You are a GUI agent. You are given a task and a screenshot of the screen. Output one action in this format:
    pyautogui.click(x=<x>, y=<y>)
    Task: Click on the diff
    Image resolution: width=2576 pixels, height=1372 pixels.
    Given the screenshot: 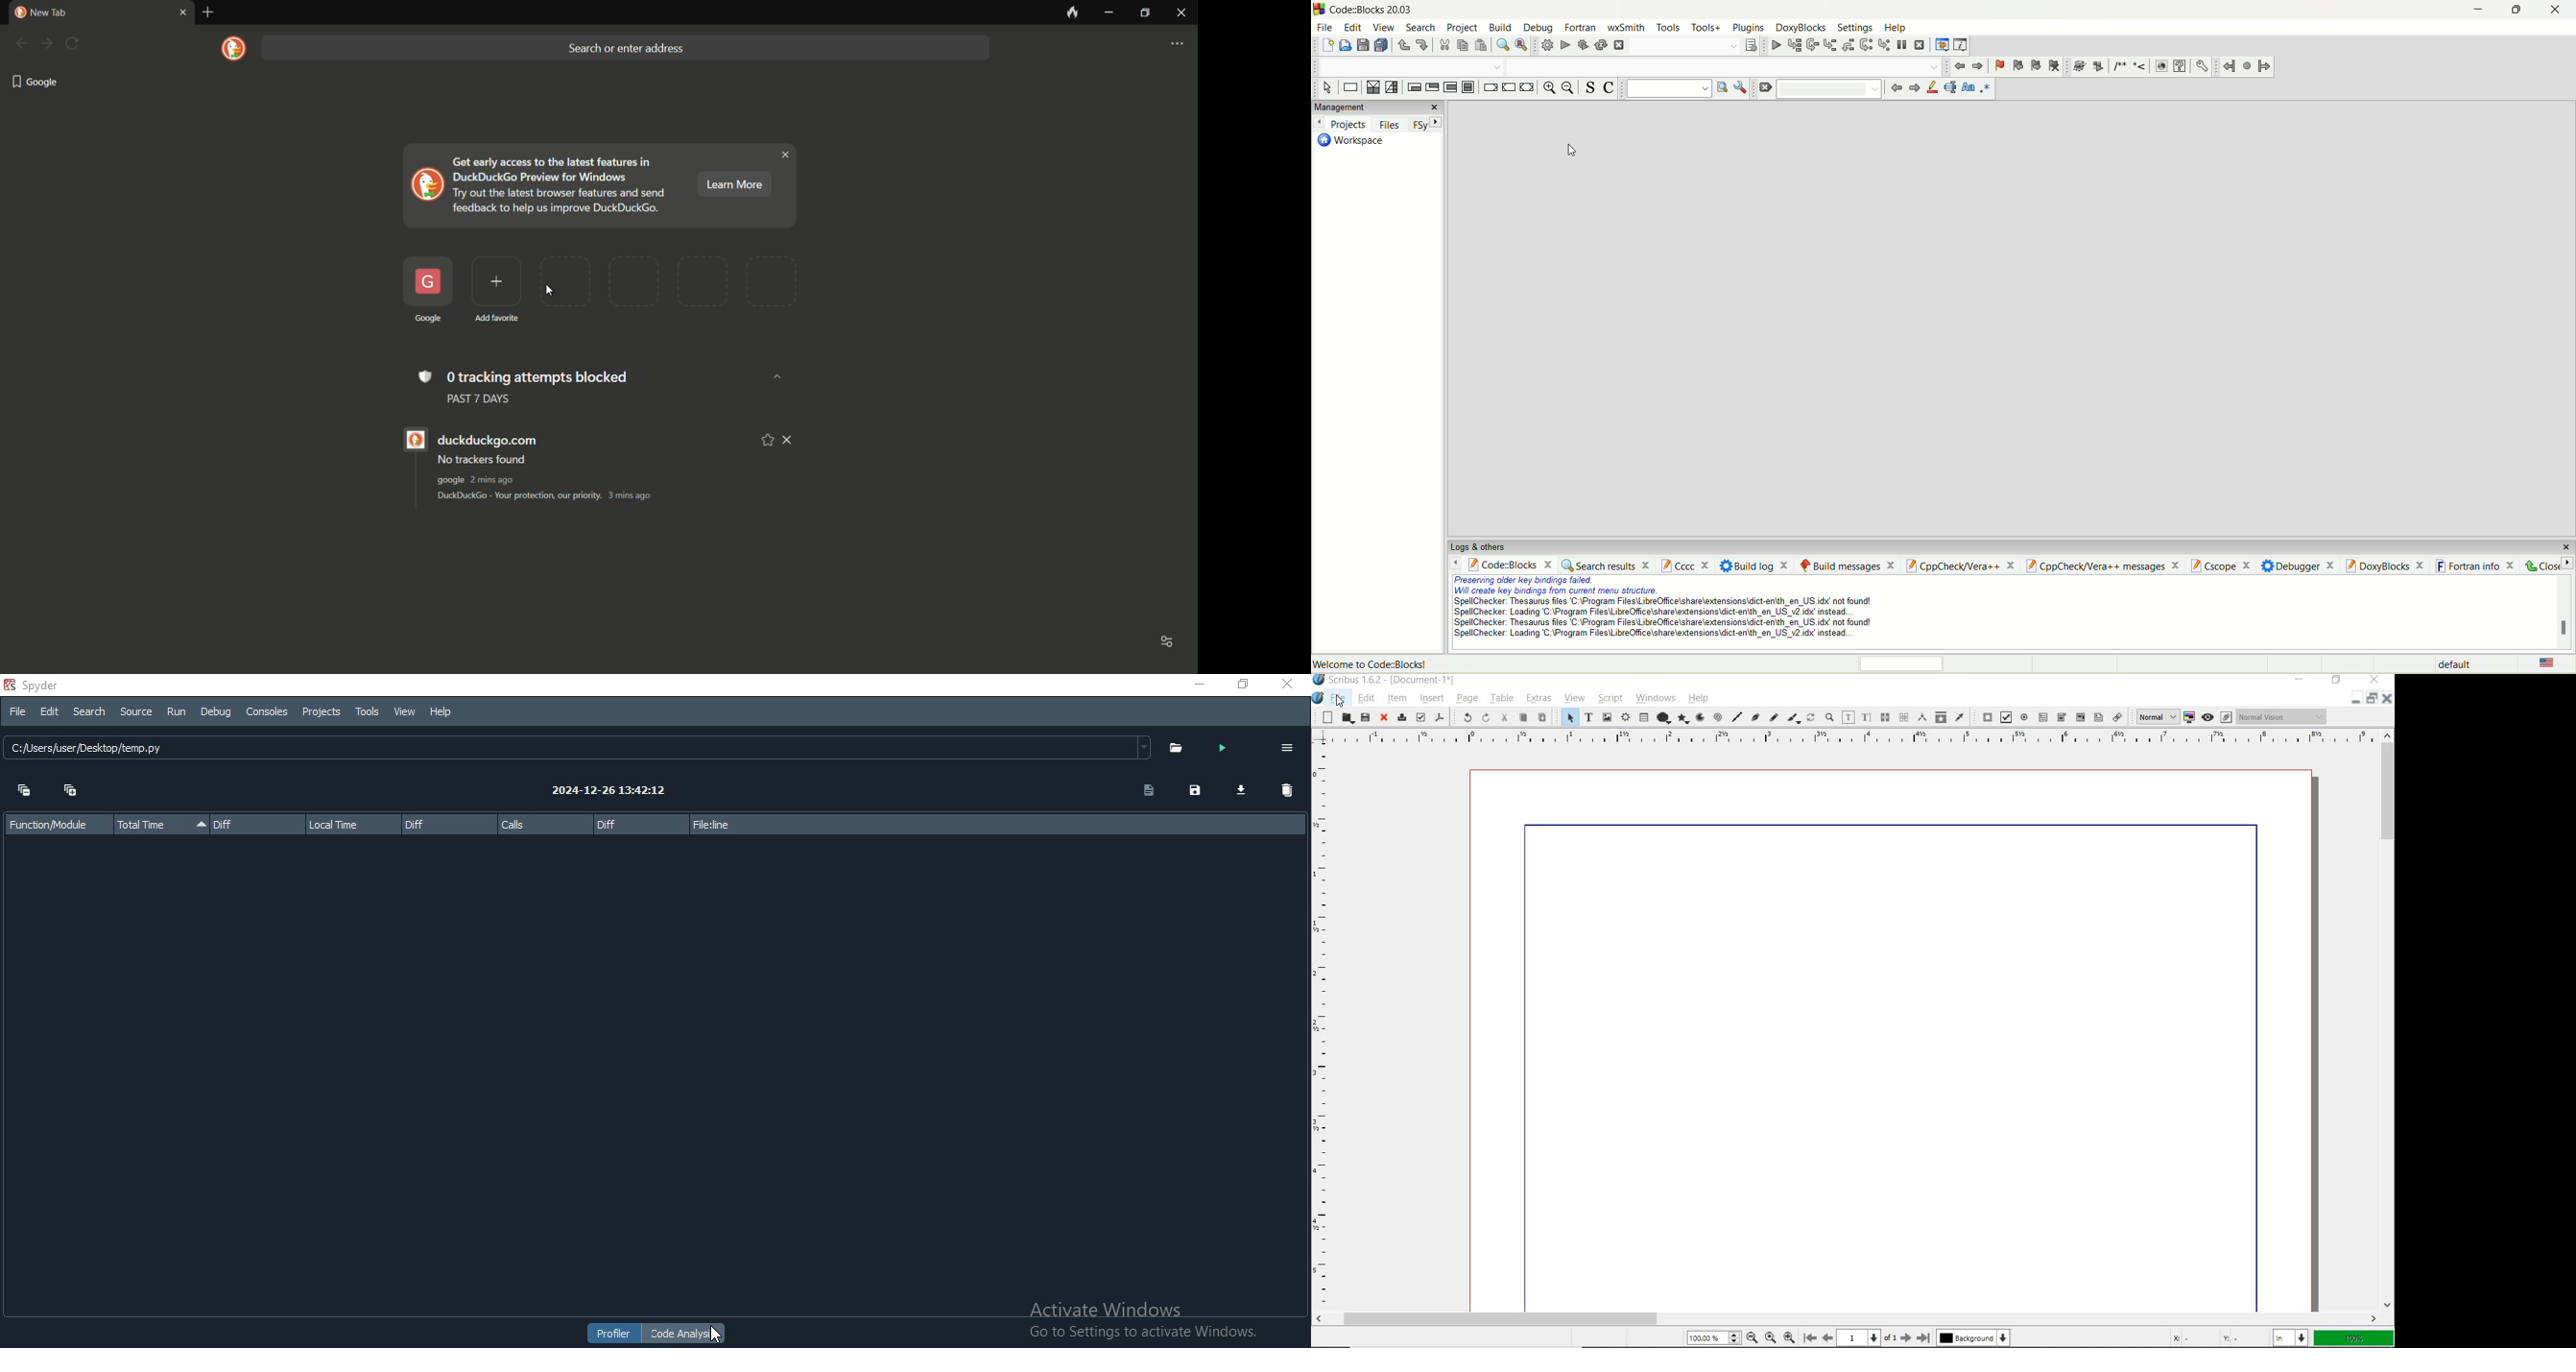 What is the action you would take?
    pyautogui.click(x=446, y=825)
    